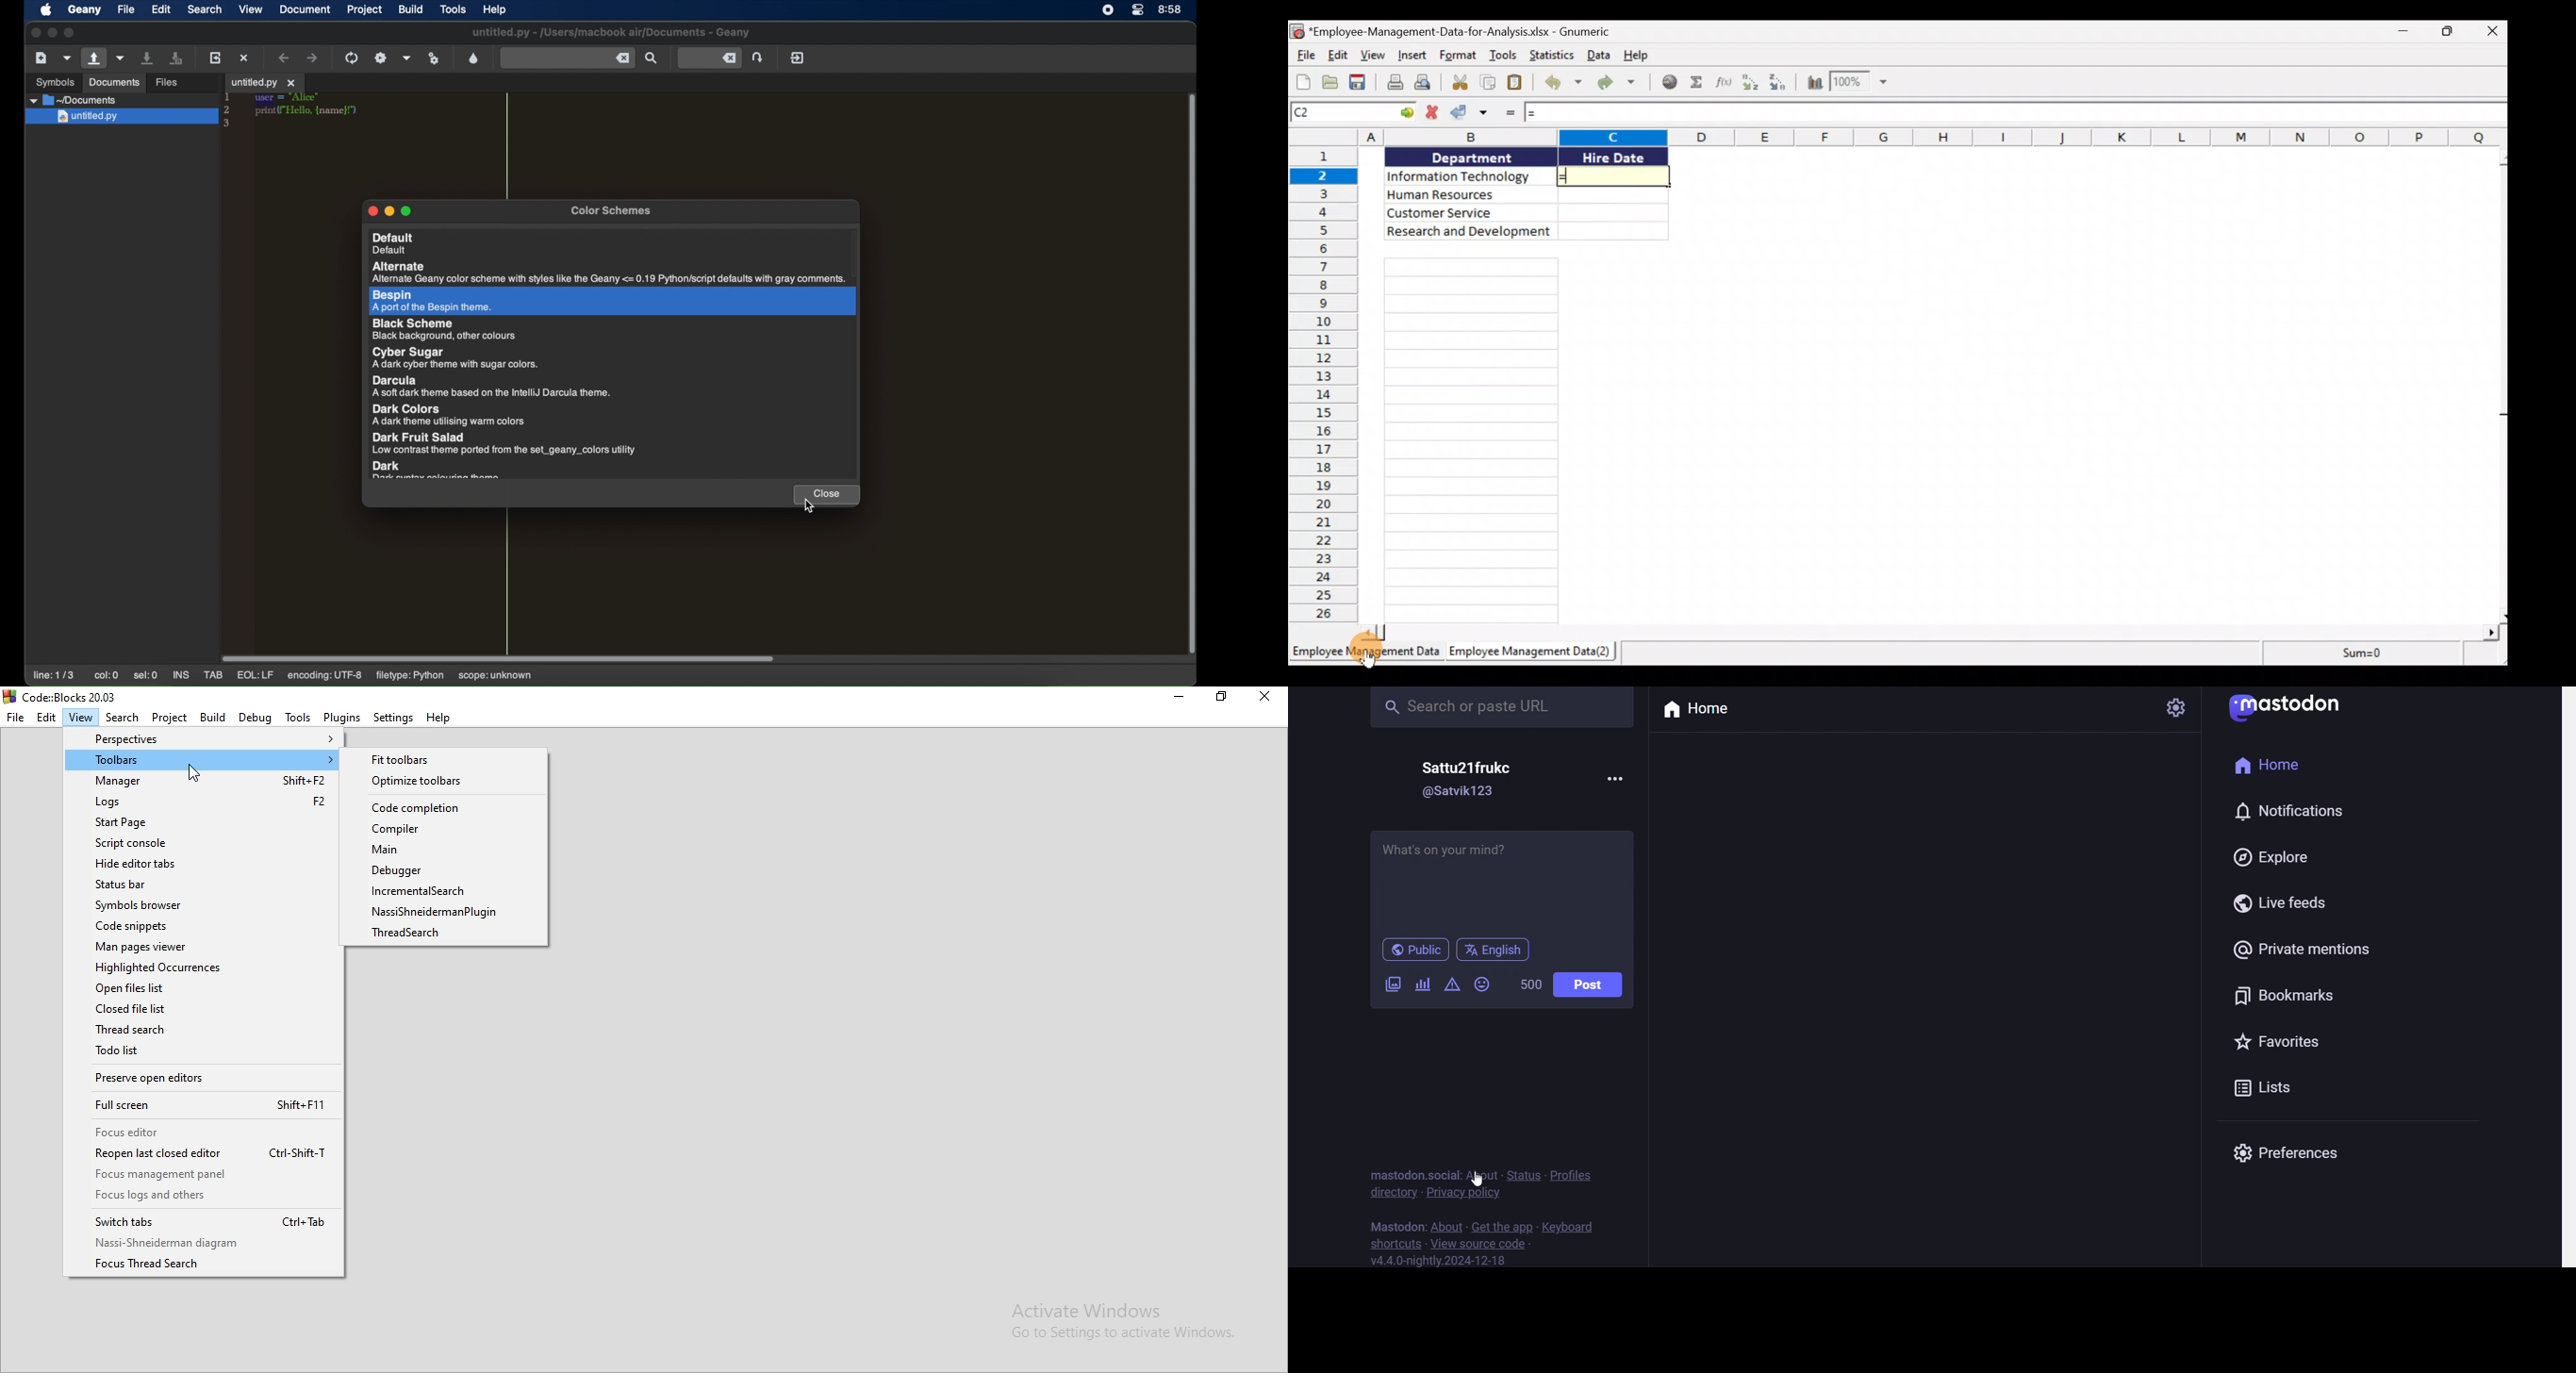 This screenshot has height=1400, width=2576. I want to click on cursor on Toolbars, so click(193, 773).